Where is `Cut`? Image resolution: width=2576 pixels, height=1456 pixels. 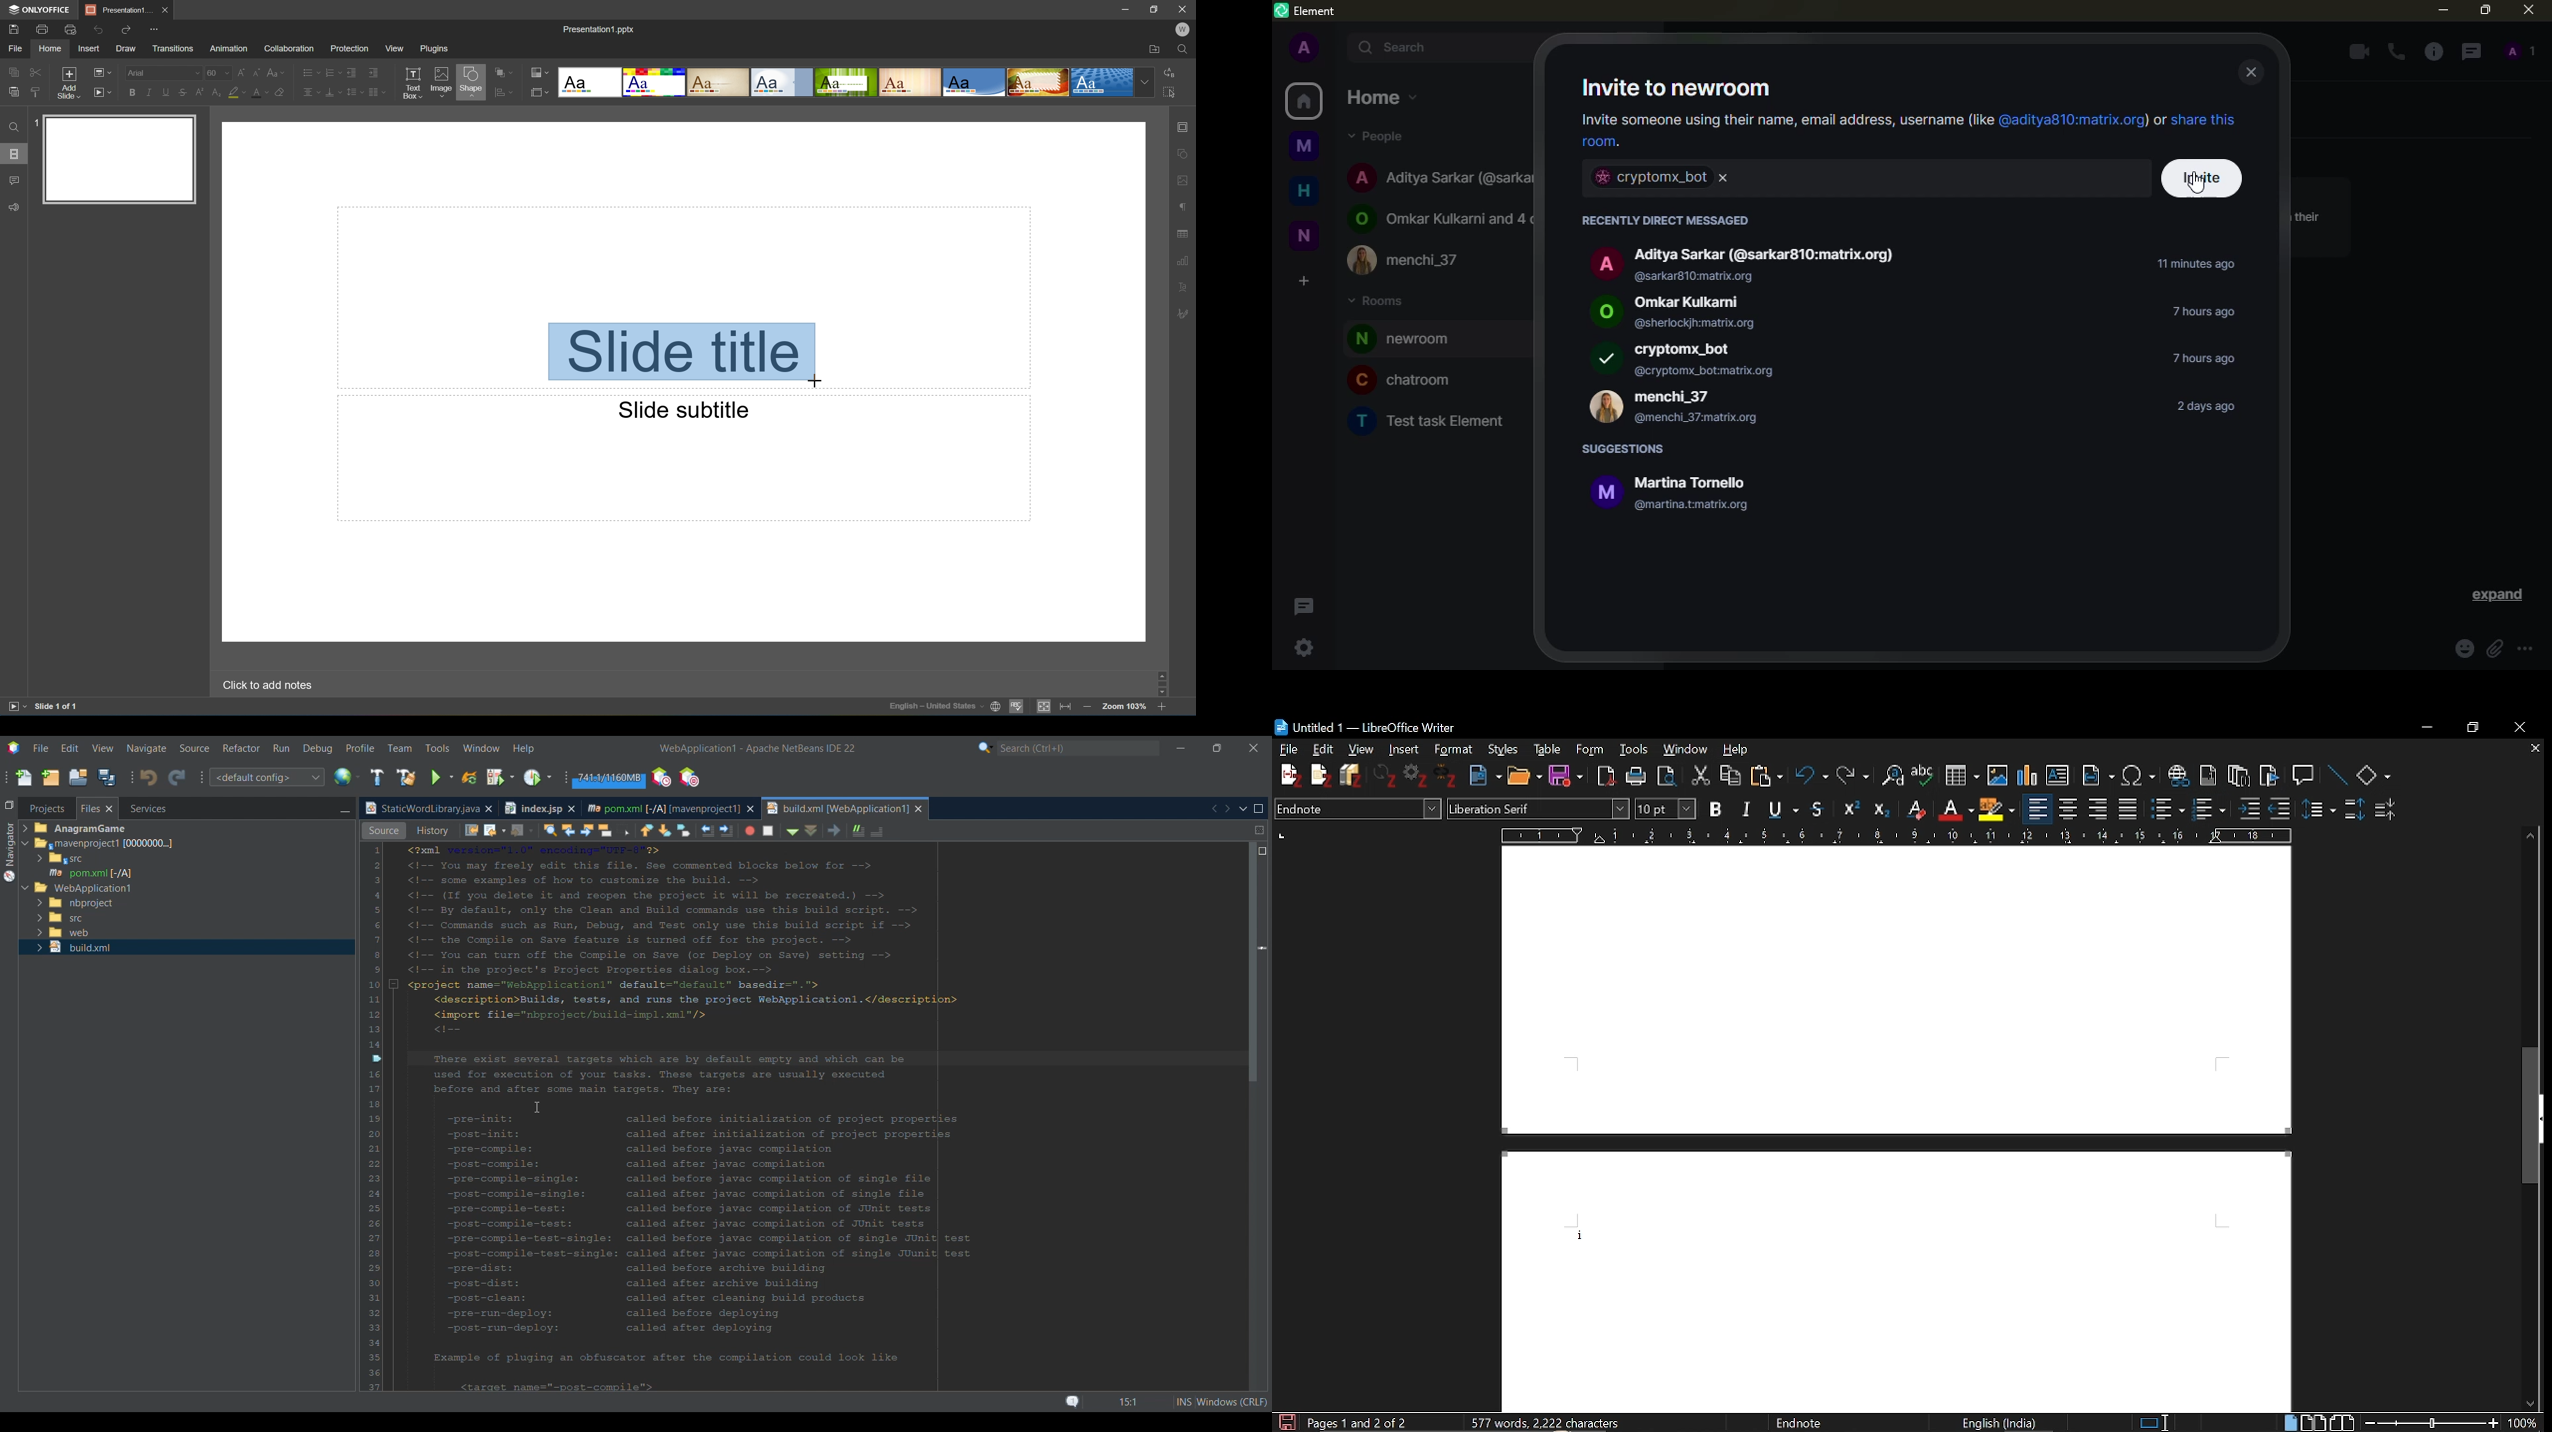
Cut is located at coordinates (35, 71).